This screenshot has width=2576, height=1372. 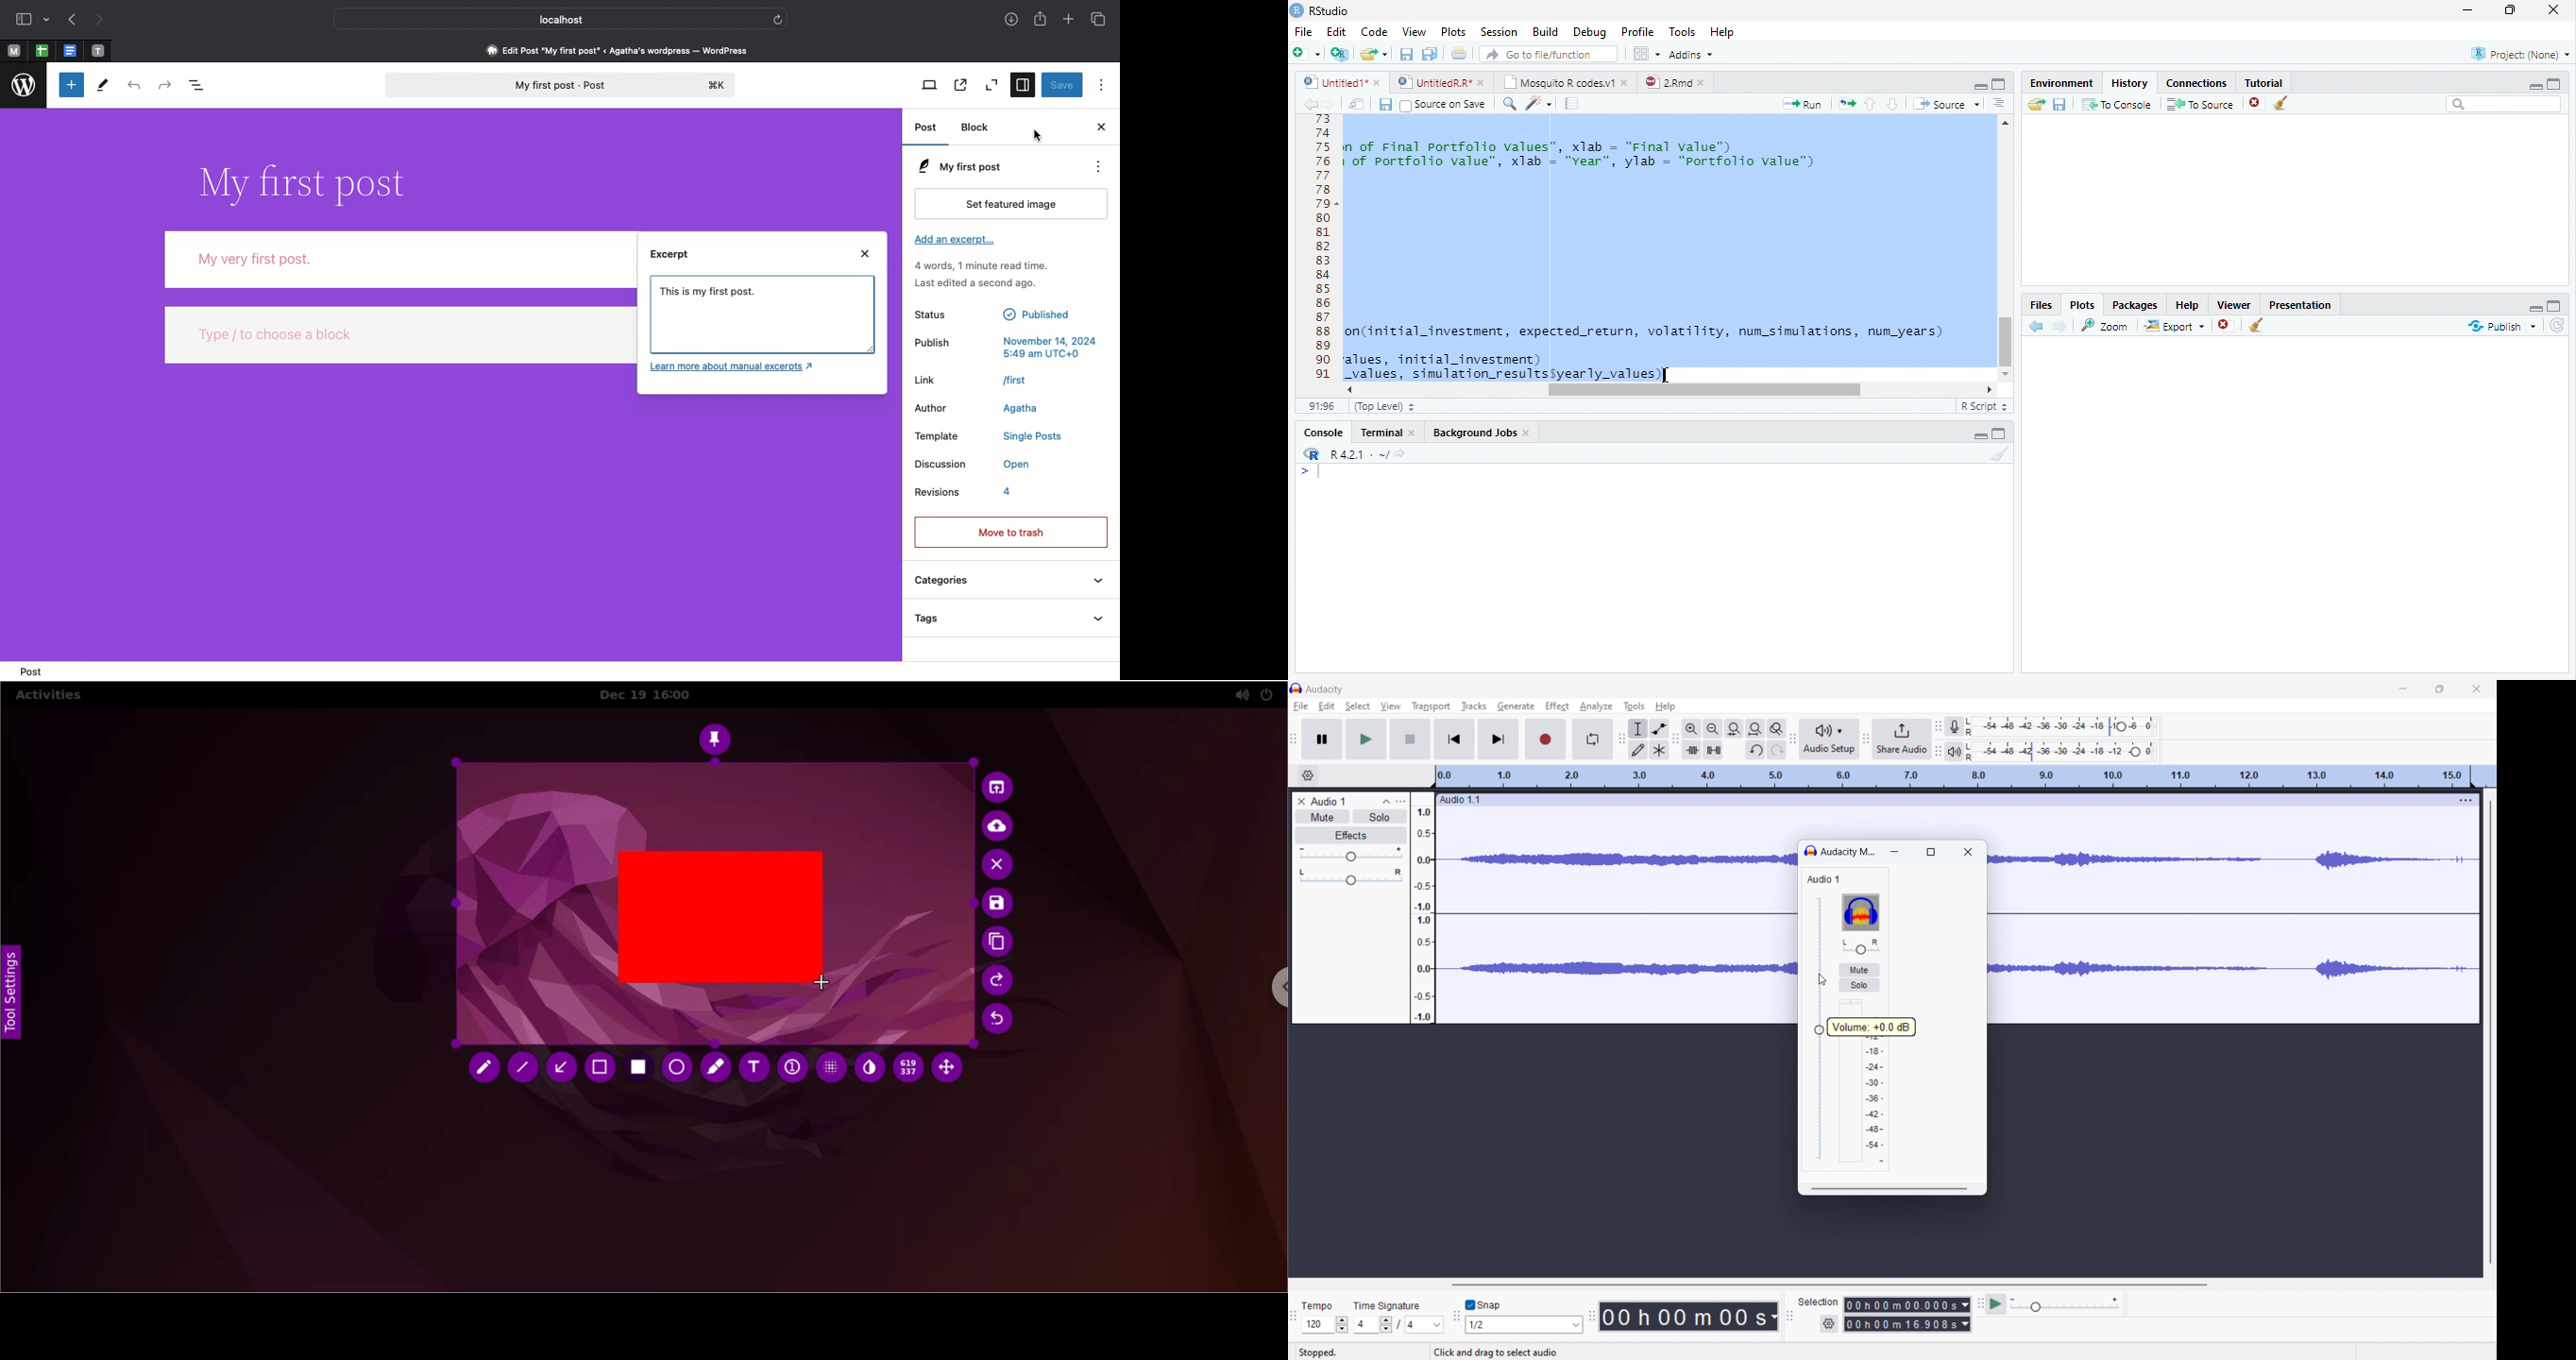 I want to click on Mouse Cursor, so click(x=1665, y=375).